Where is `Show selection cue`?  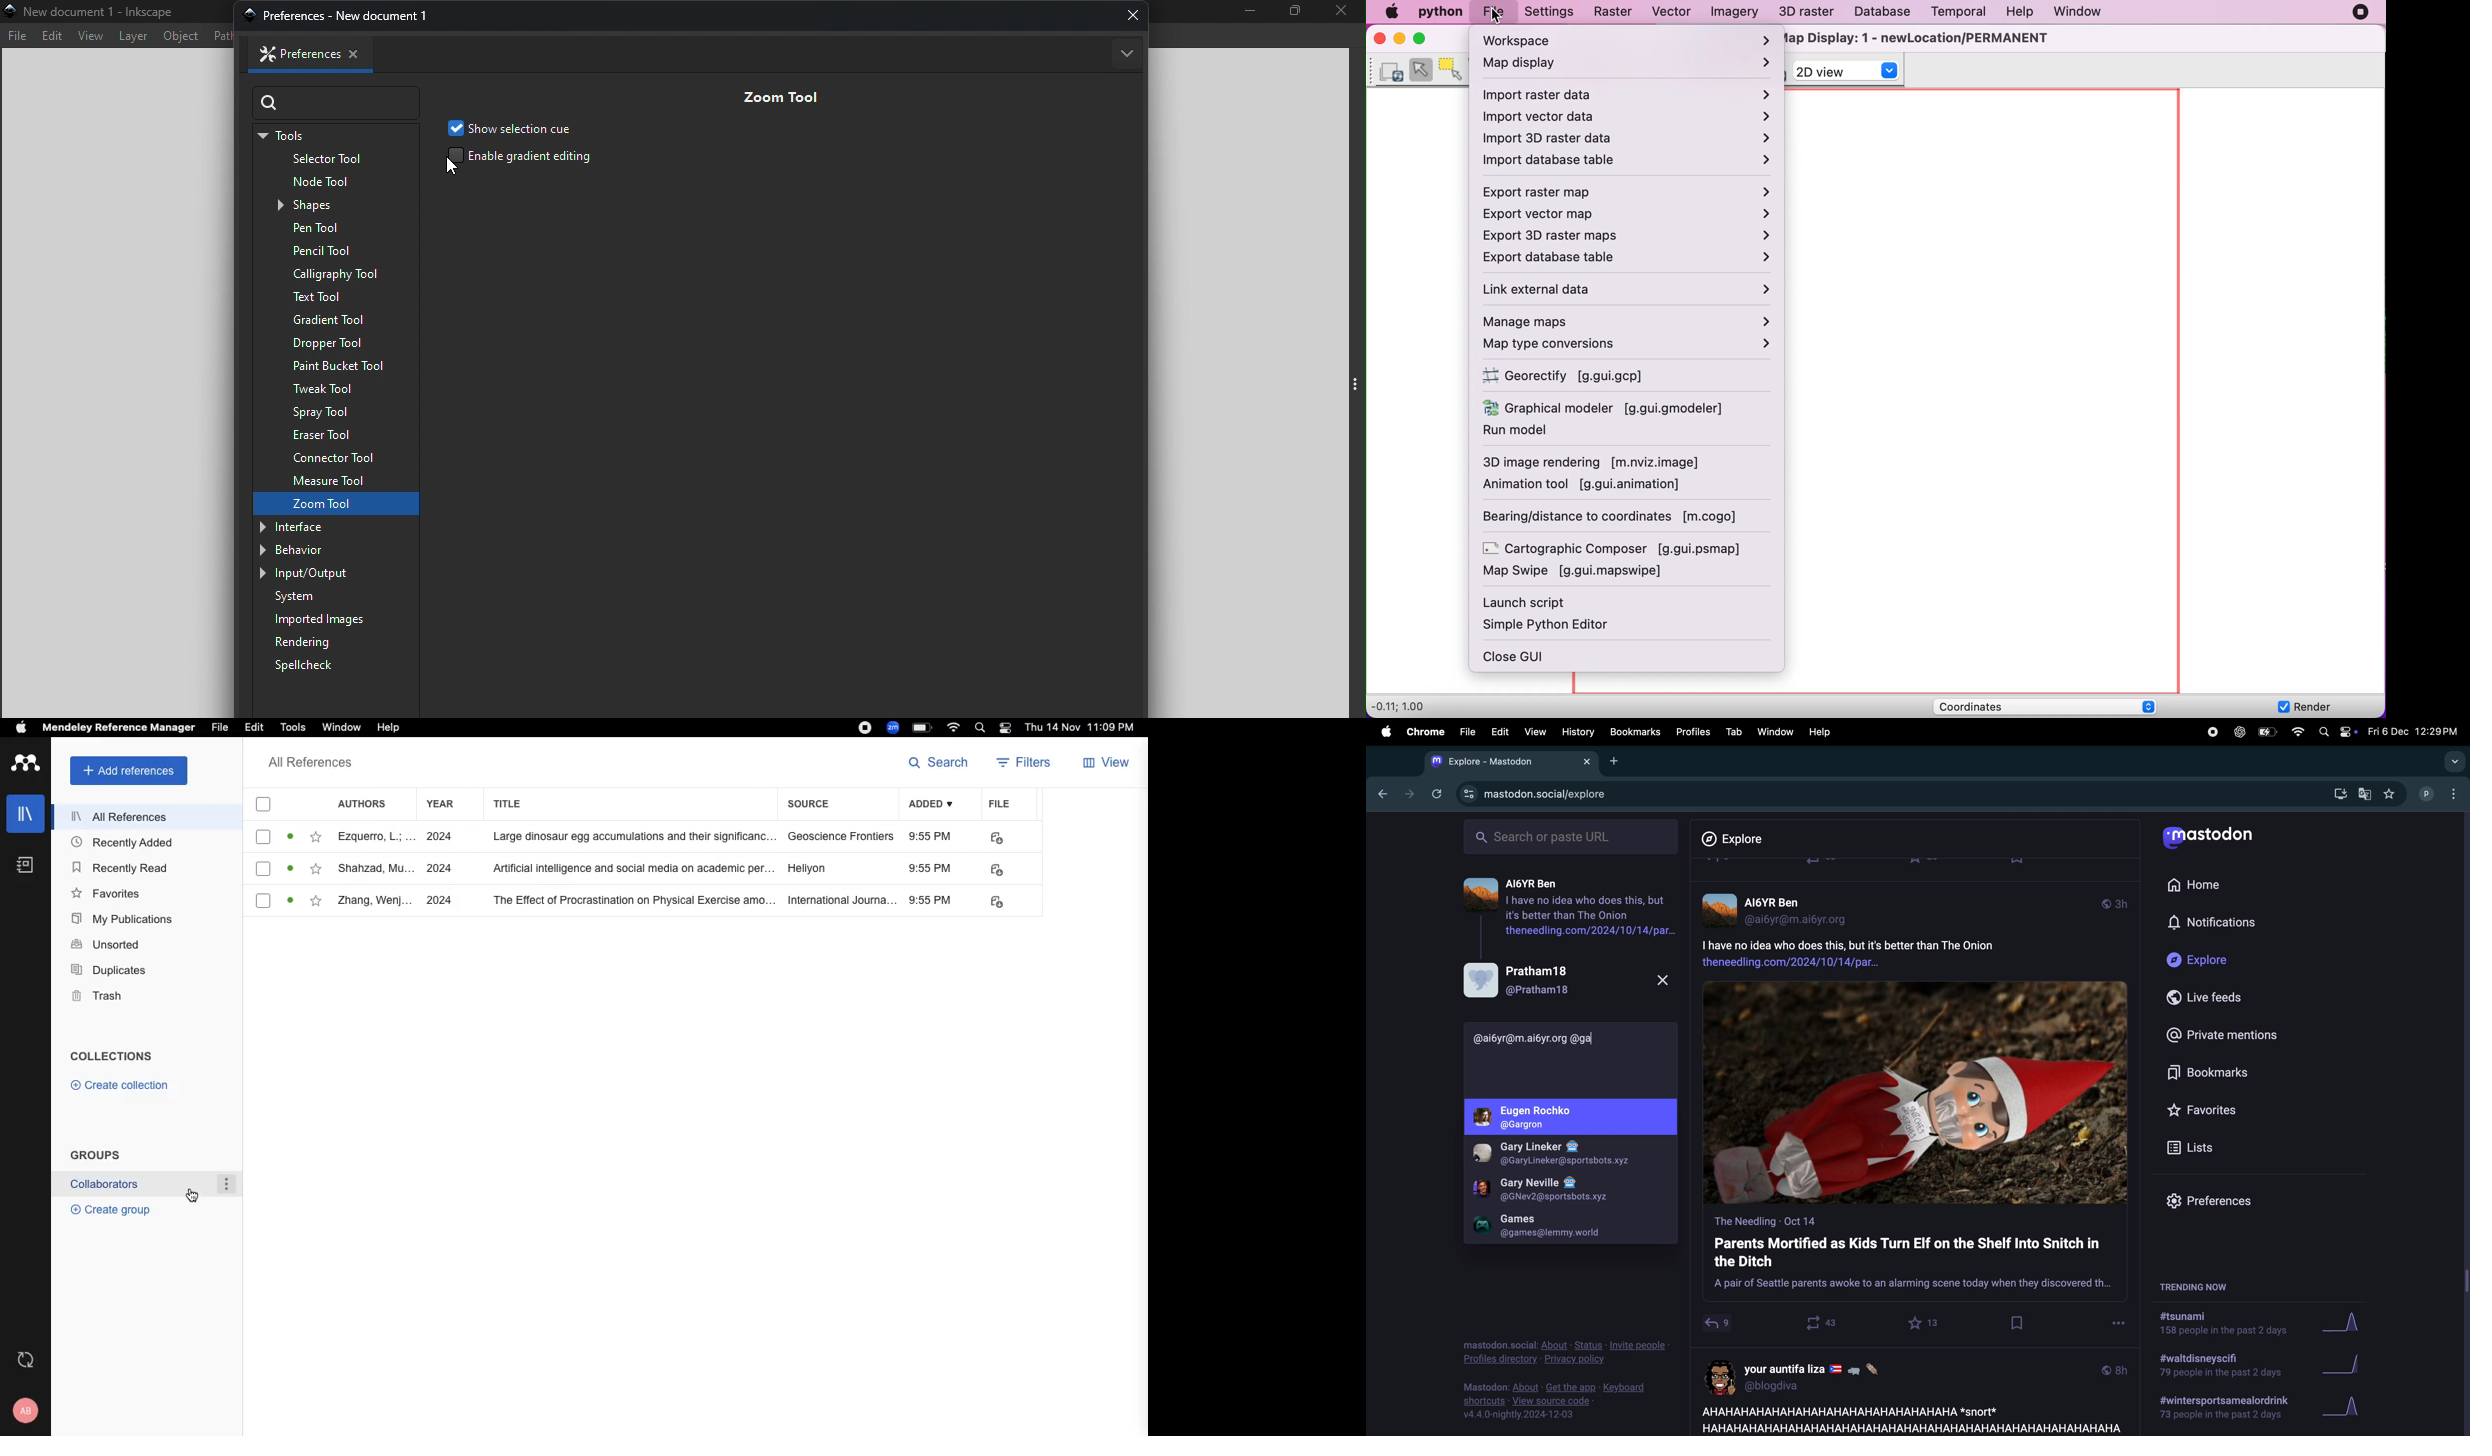
Show selection cue is located at coordinates (526, 127).